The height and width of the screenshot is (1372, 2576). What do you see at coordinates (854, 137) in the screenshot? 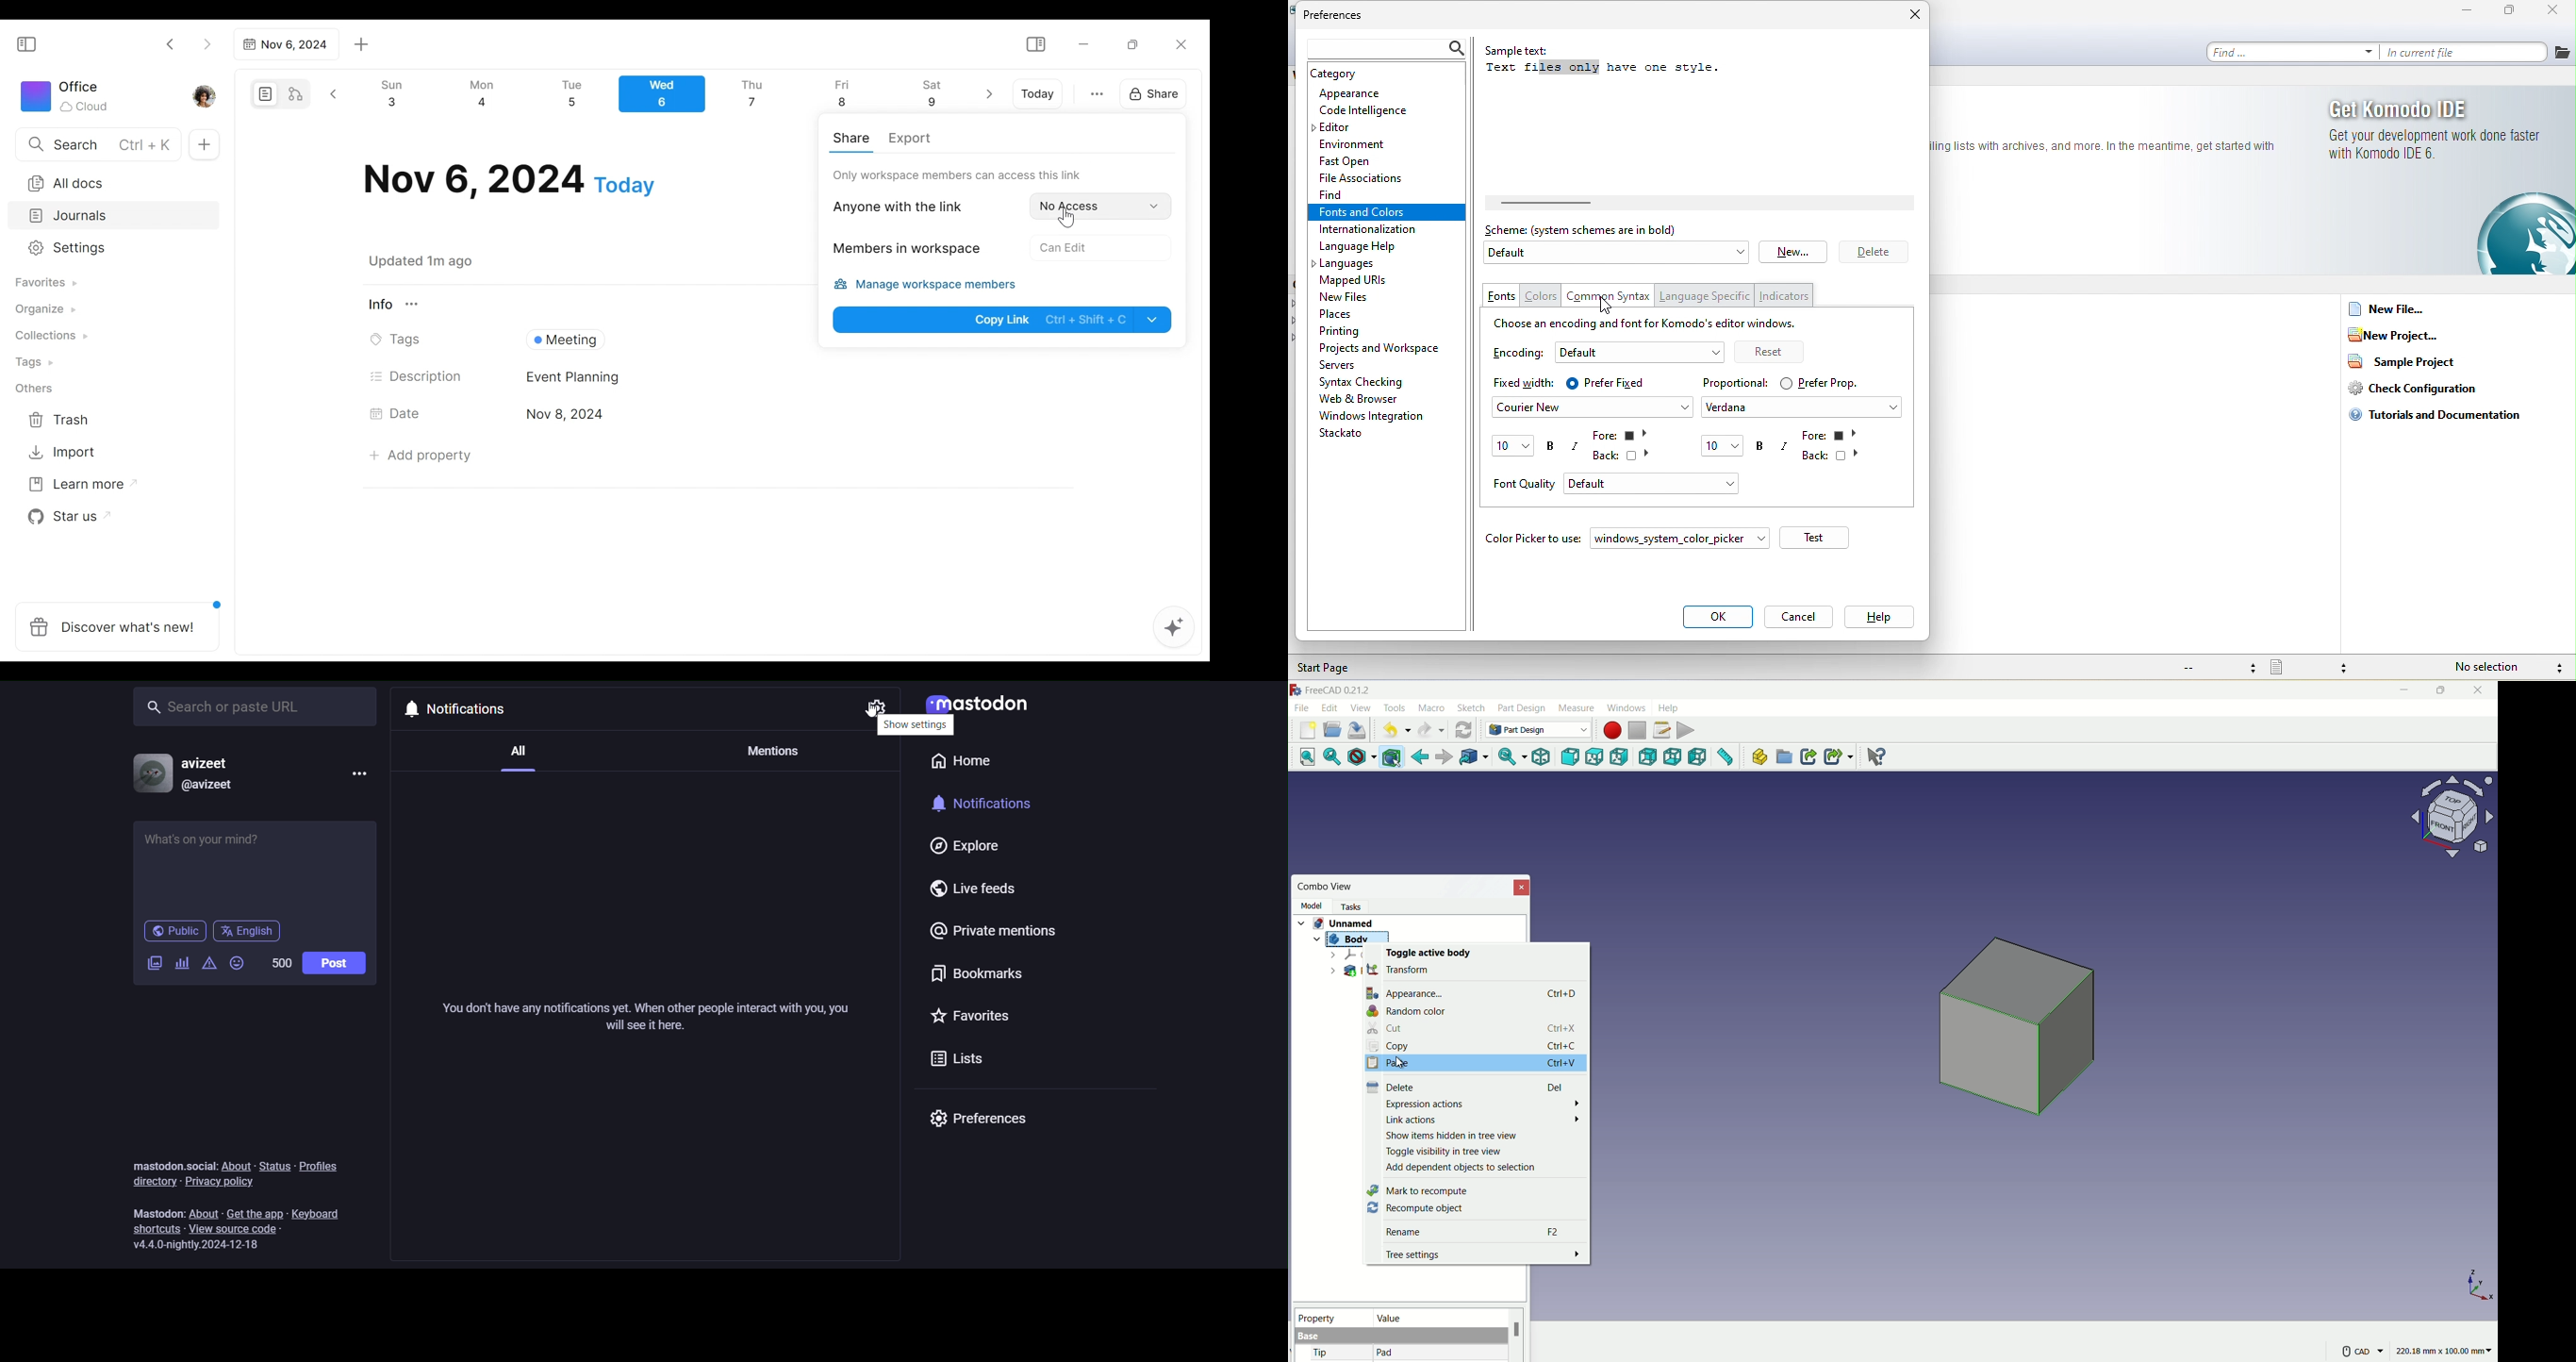
I see `Share` at bounding box center [854, 137].